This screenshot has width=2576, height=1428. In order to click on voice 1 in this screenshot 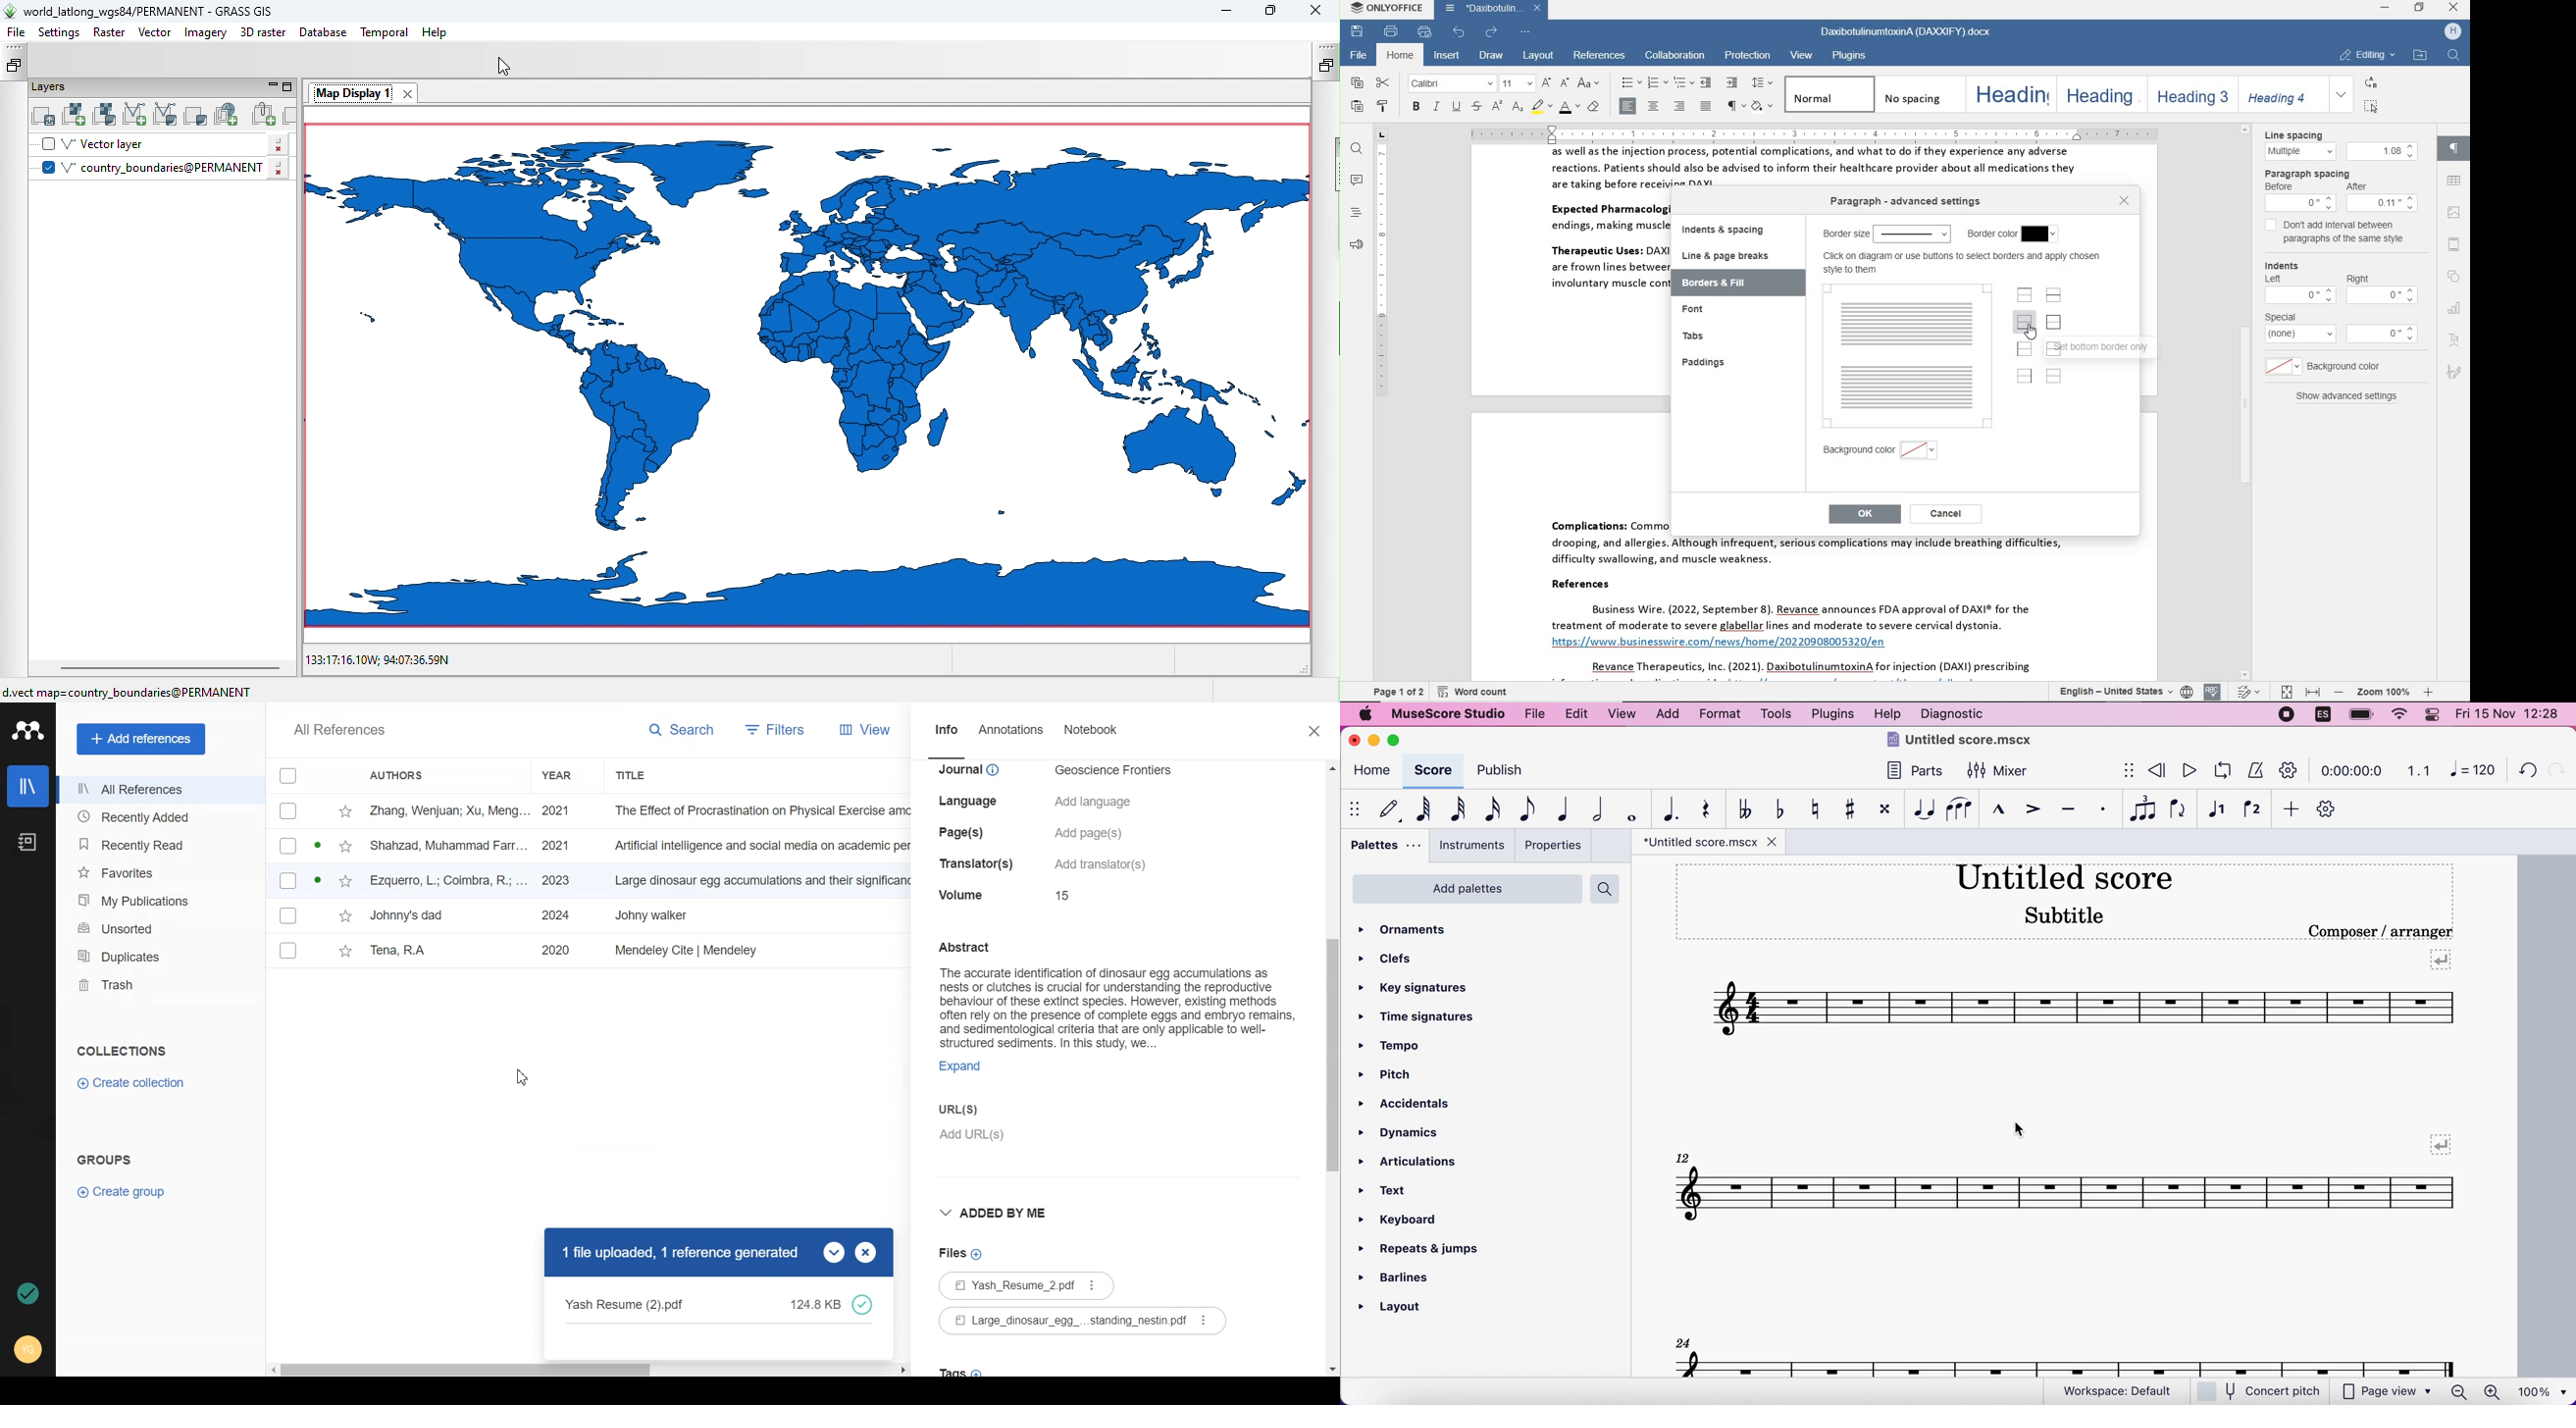, I will do `click(2217, 811)`.